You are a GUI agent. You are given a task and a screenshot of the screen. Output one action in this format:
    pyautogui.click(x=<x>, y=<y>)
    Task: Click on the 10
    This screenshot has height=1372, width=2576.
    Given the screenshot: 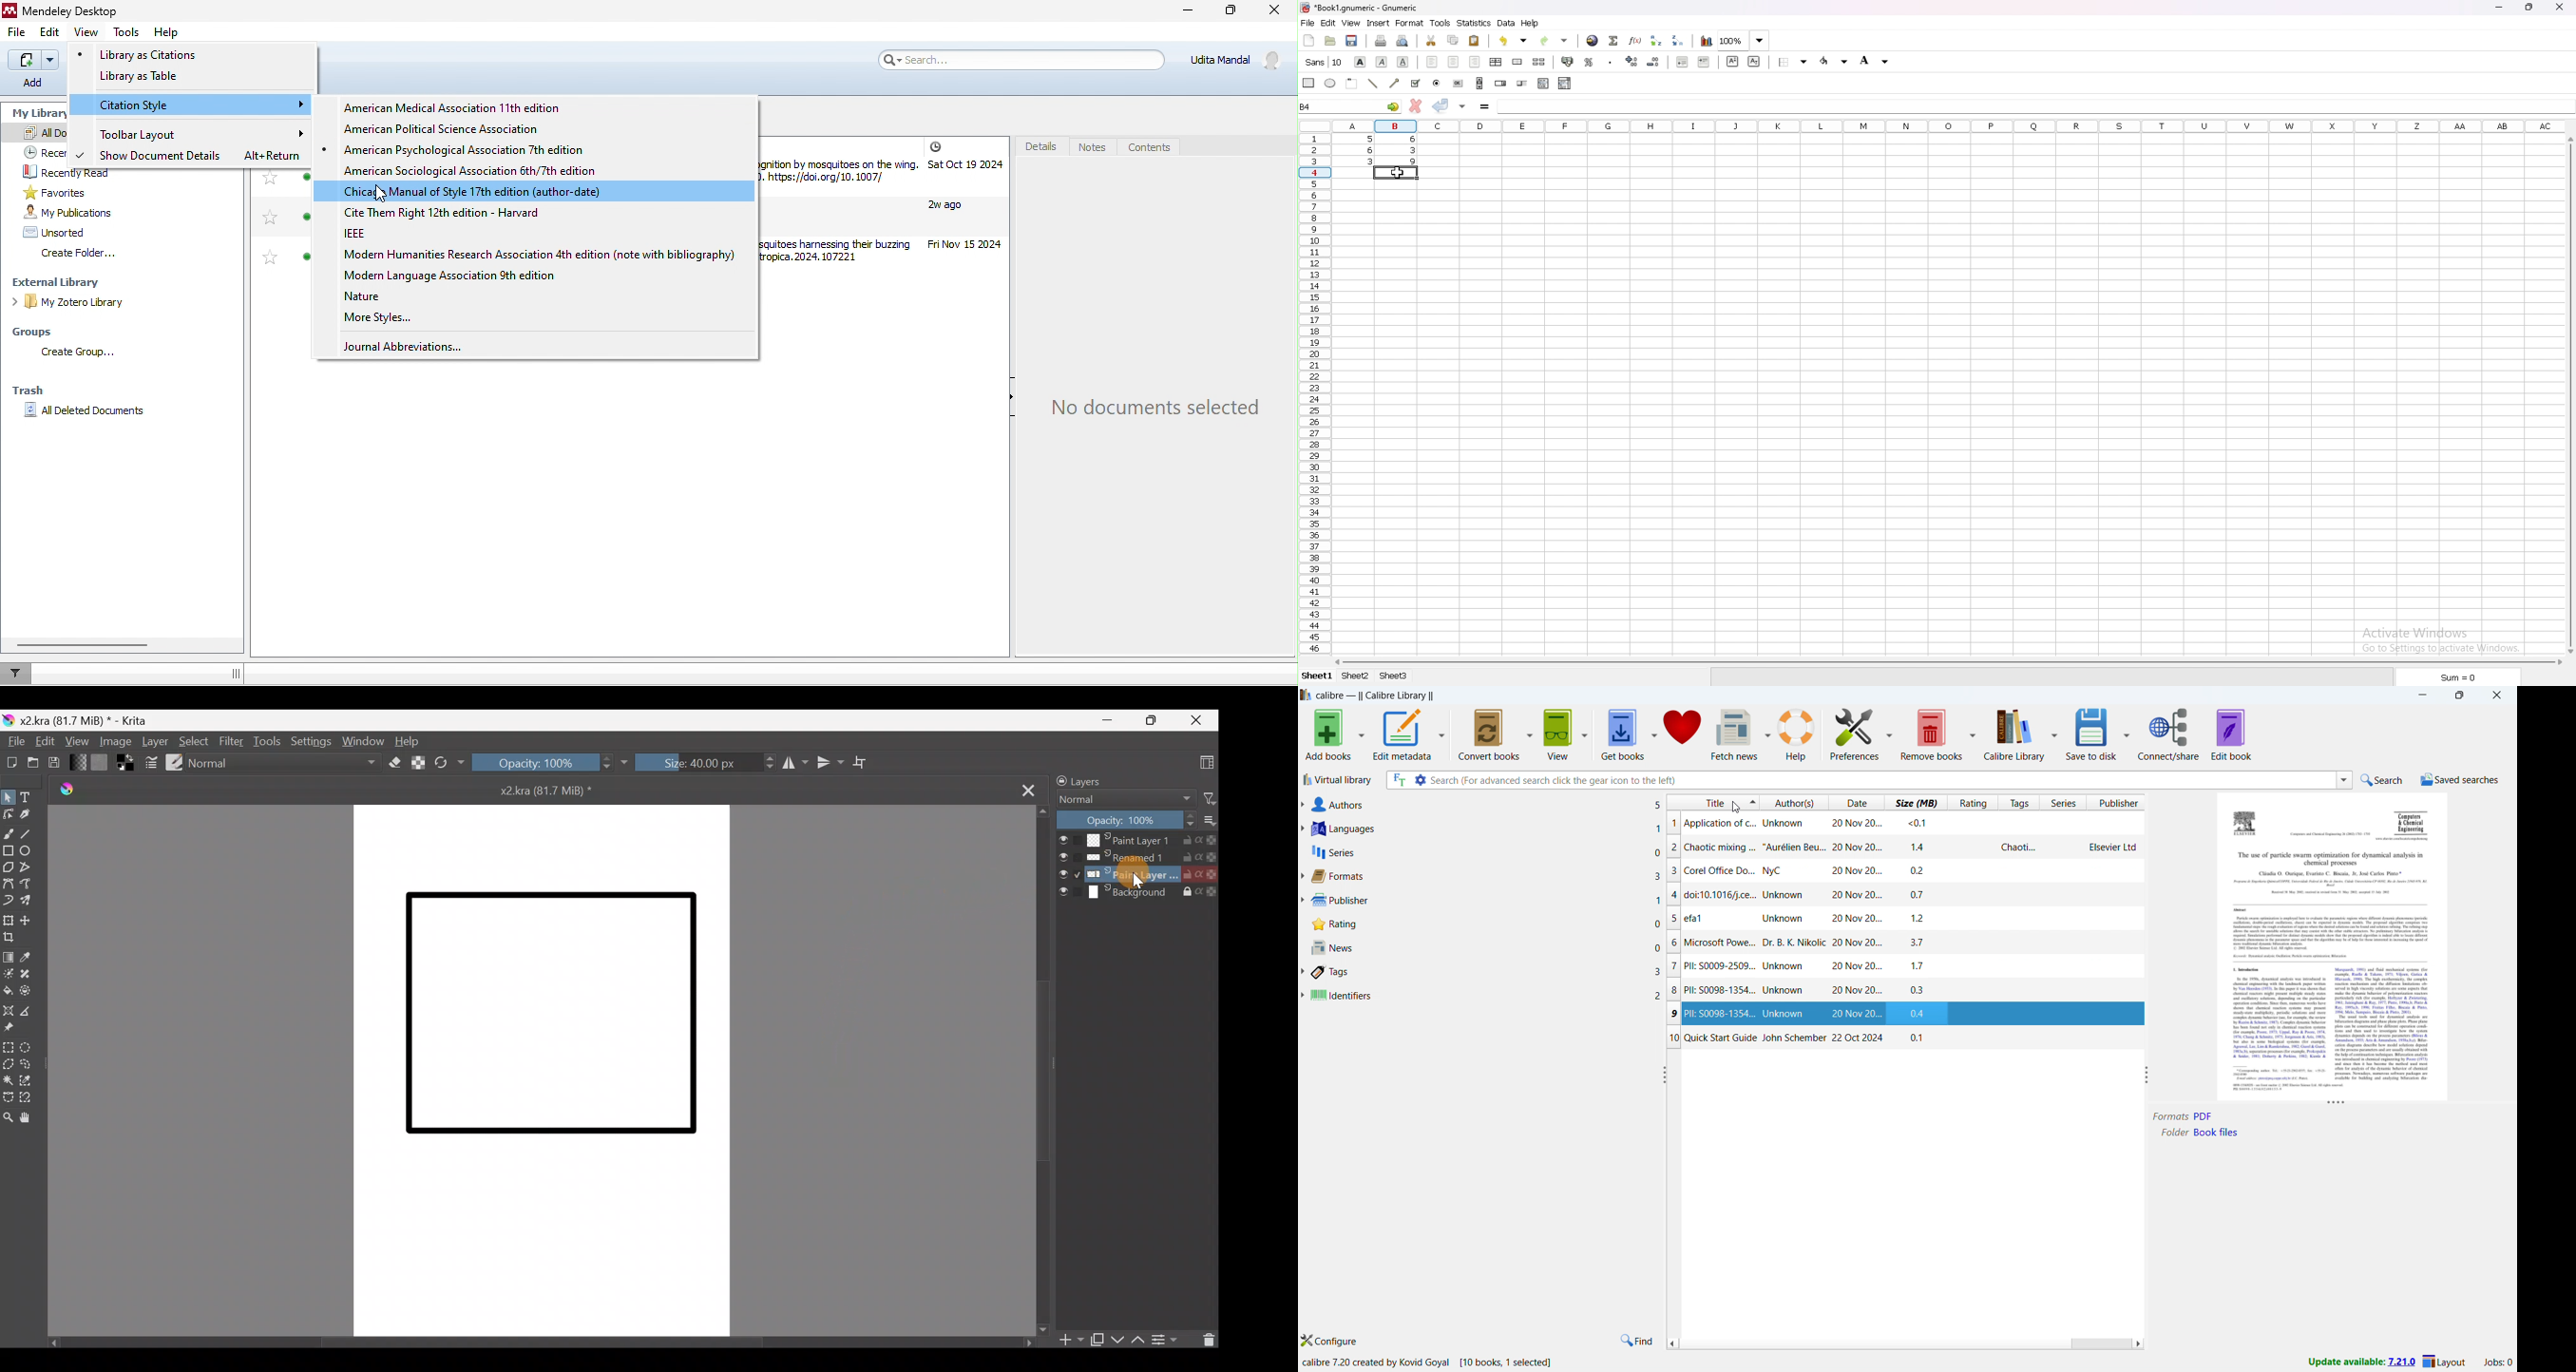 What is the action you would take?
    pyautogui.click(x=1673, y=1039)
    